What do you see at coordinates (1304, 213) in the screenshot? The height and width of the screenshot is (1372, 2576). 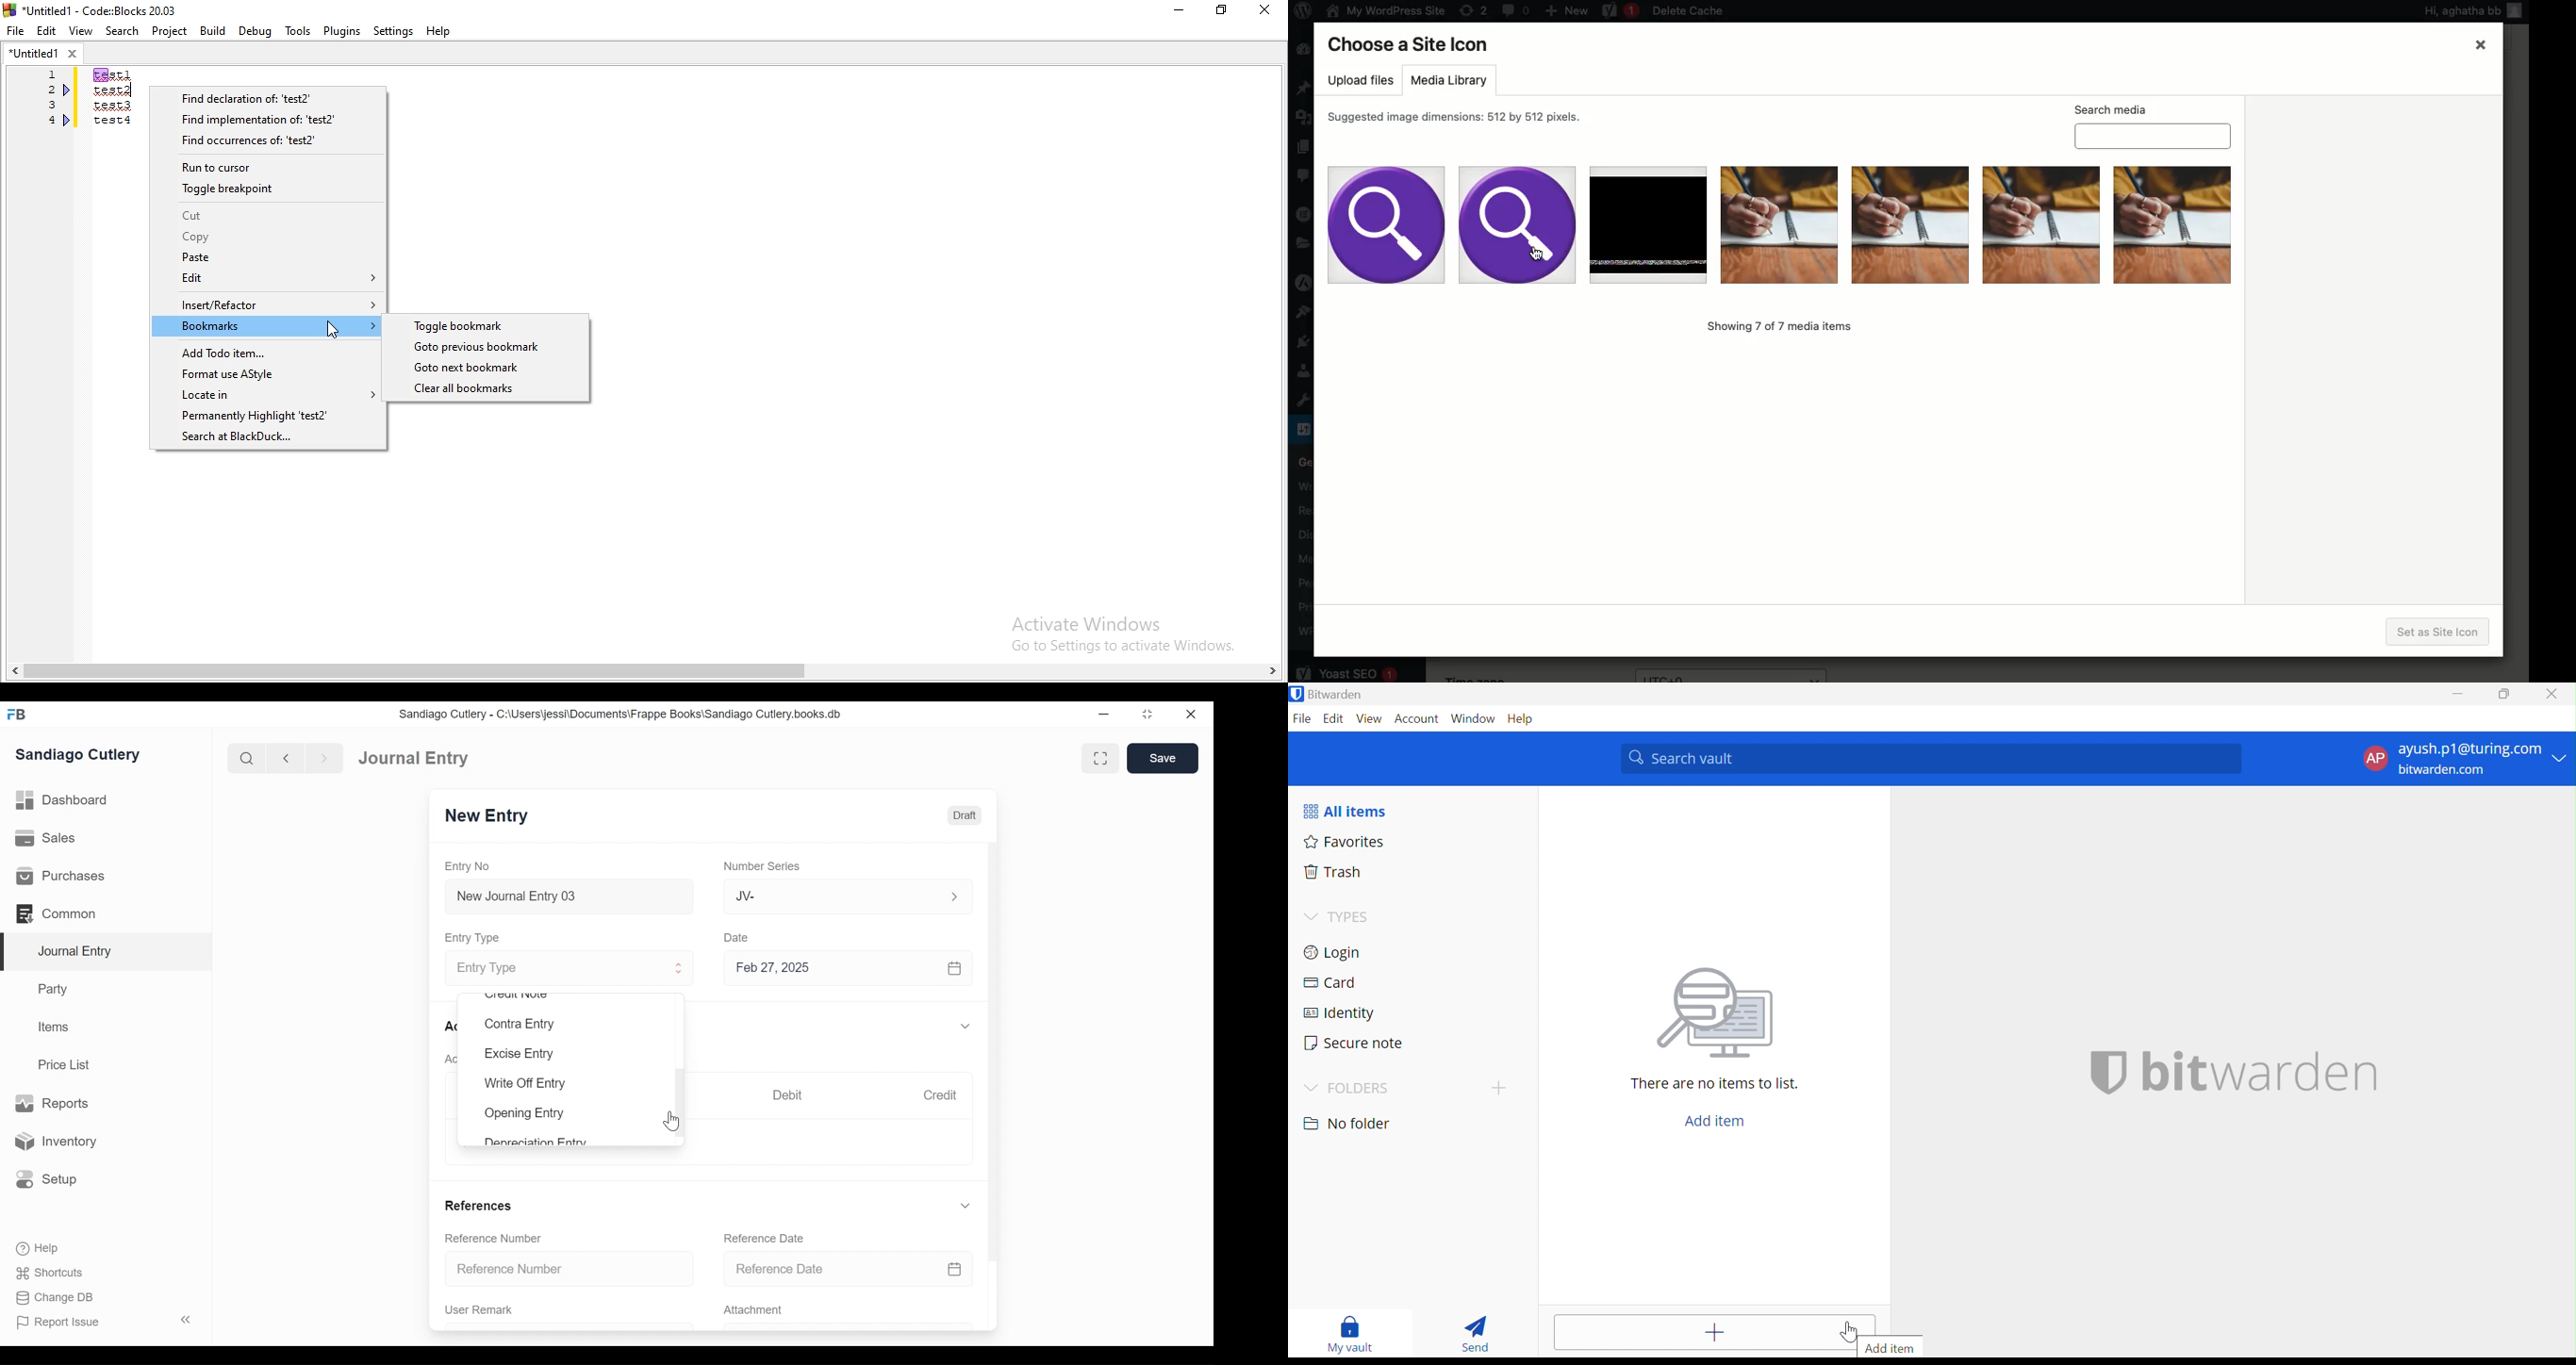 I see `Elementor` at bounding box center [1304, 213].